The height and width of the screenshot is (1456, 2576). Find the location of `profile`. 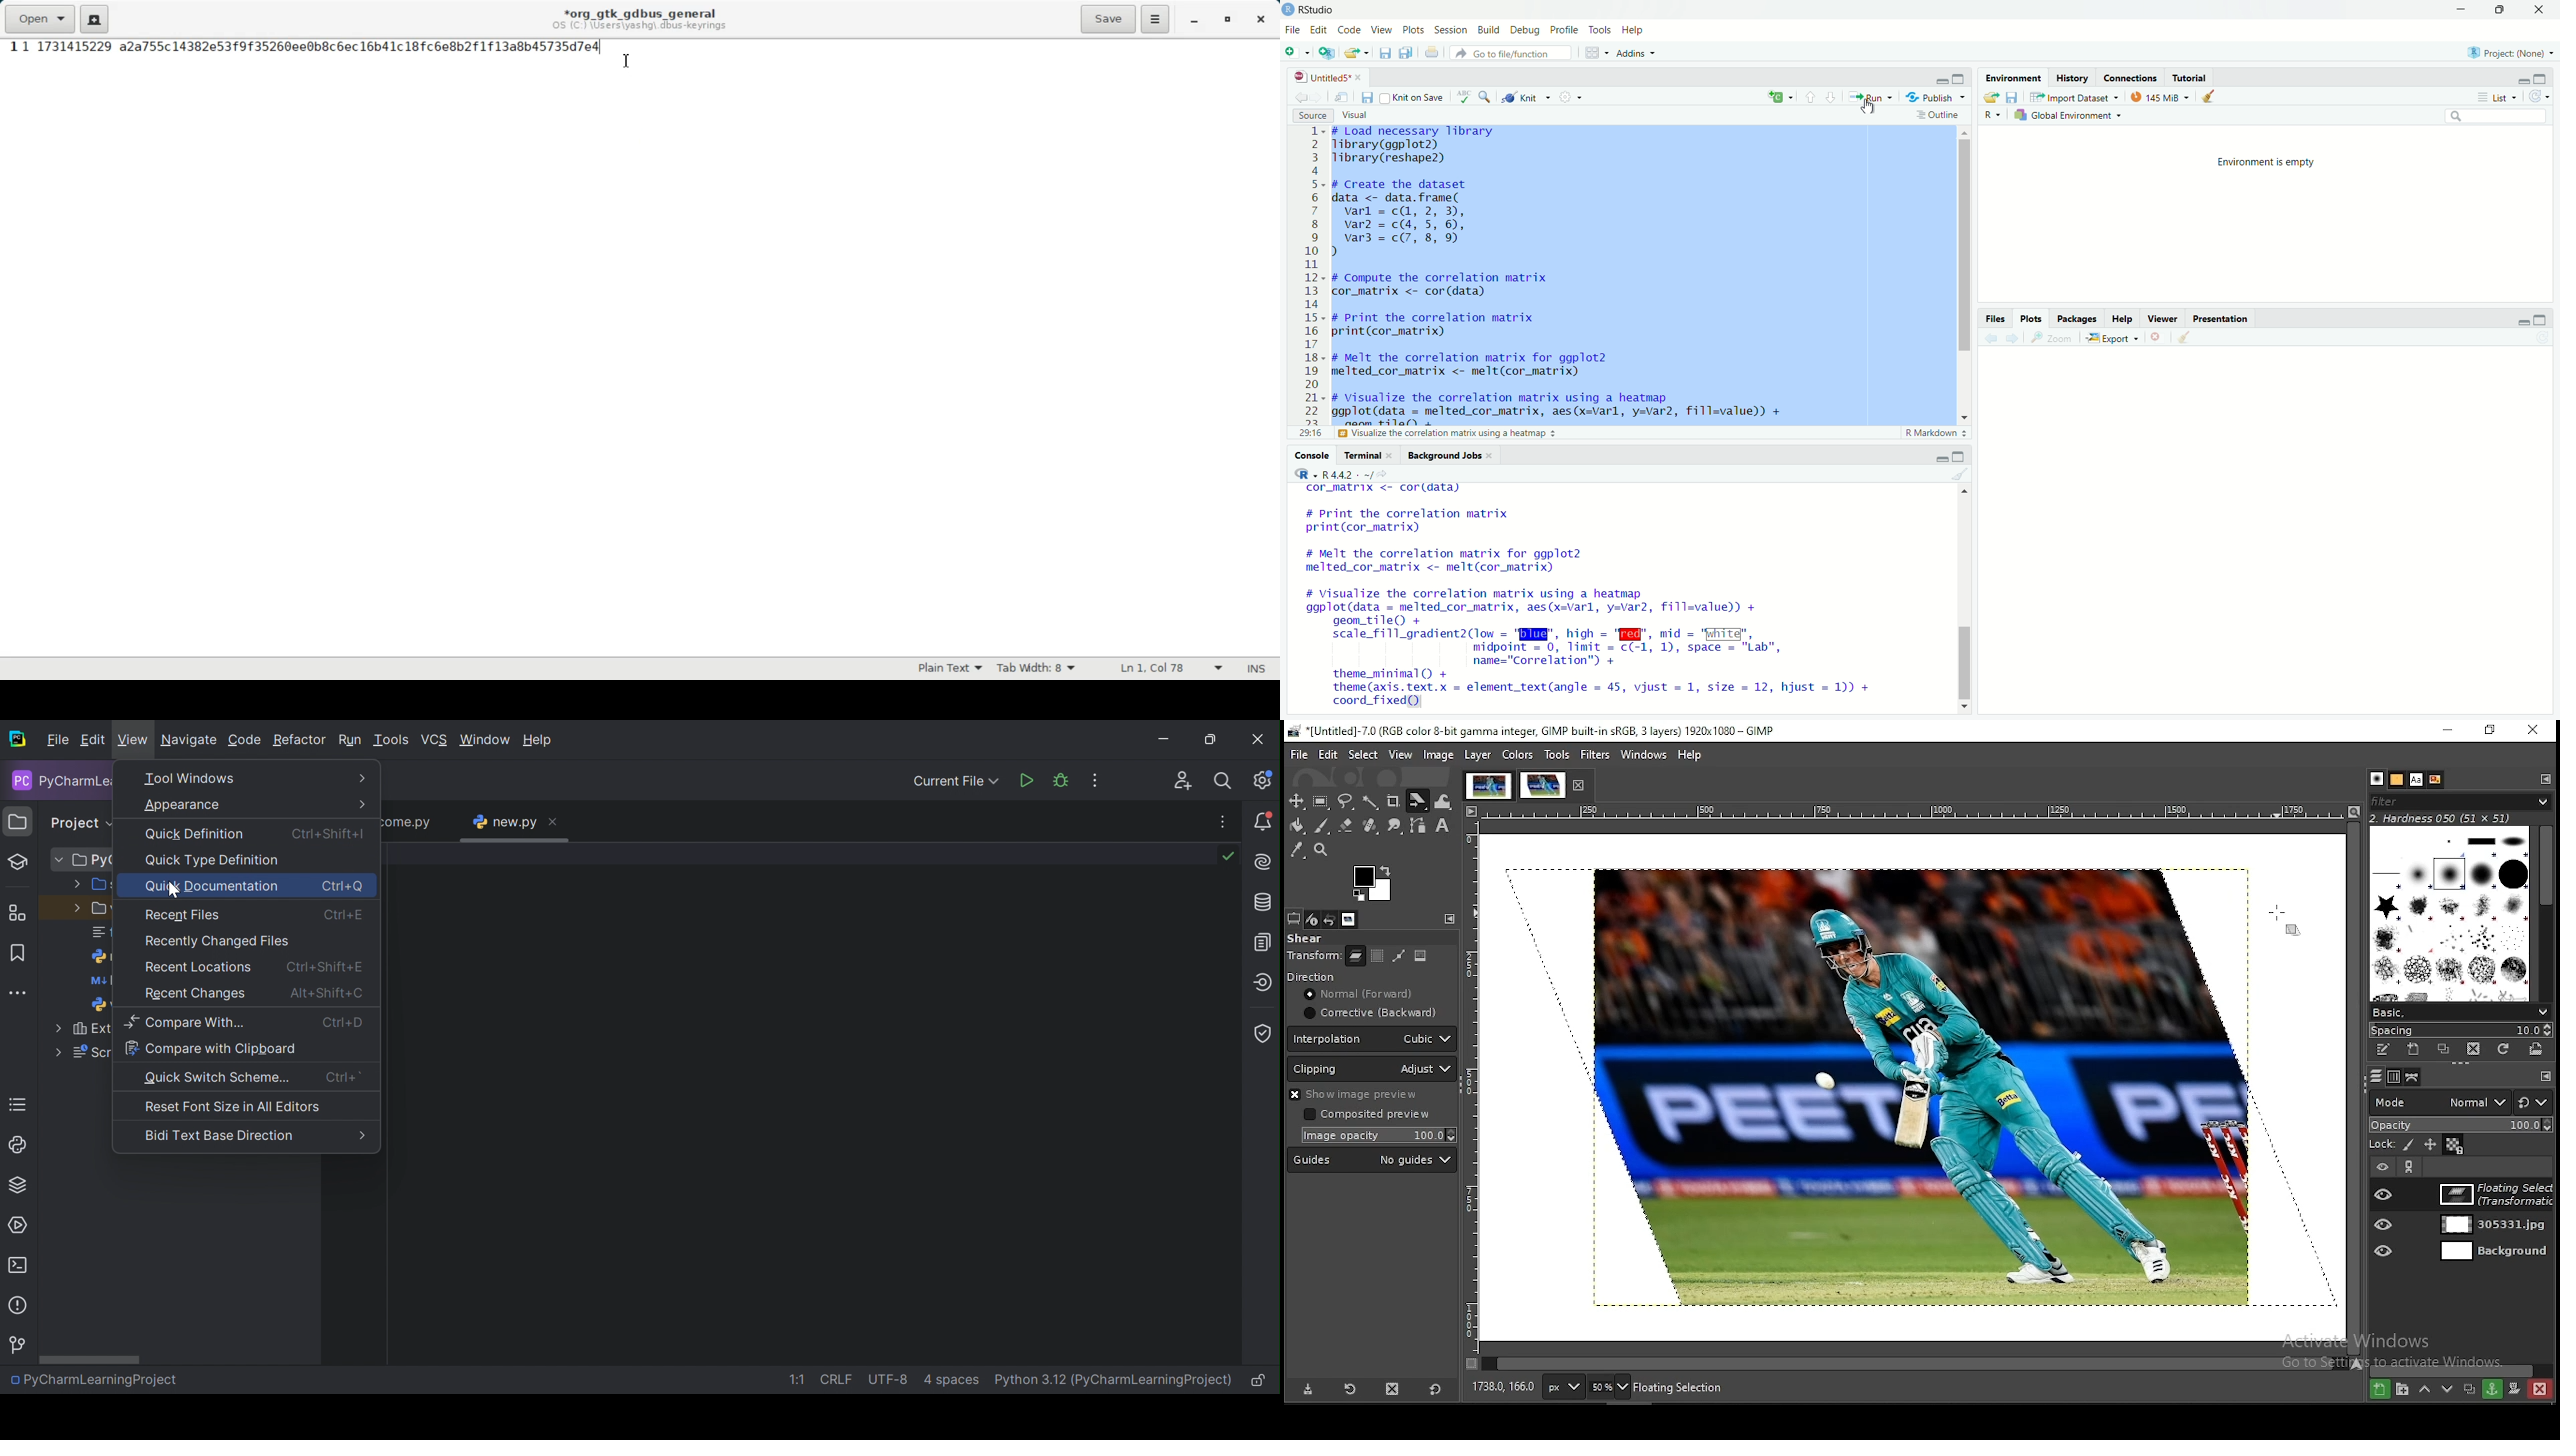

profile is located at coordinates (1565, 31).